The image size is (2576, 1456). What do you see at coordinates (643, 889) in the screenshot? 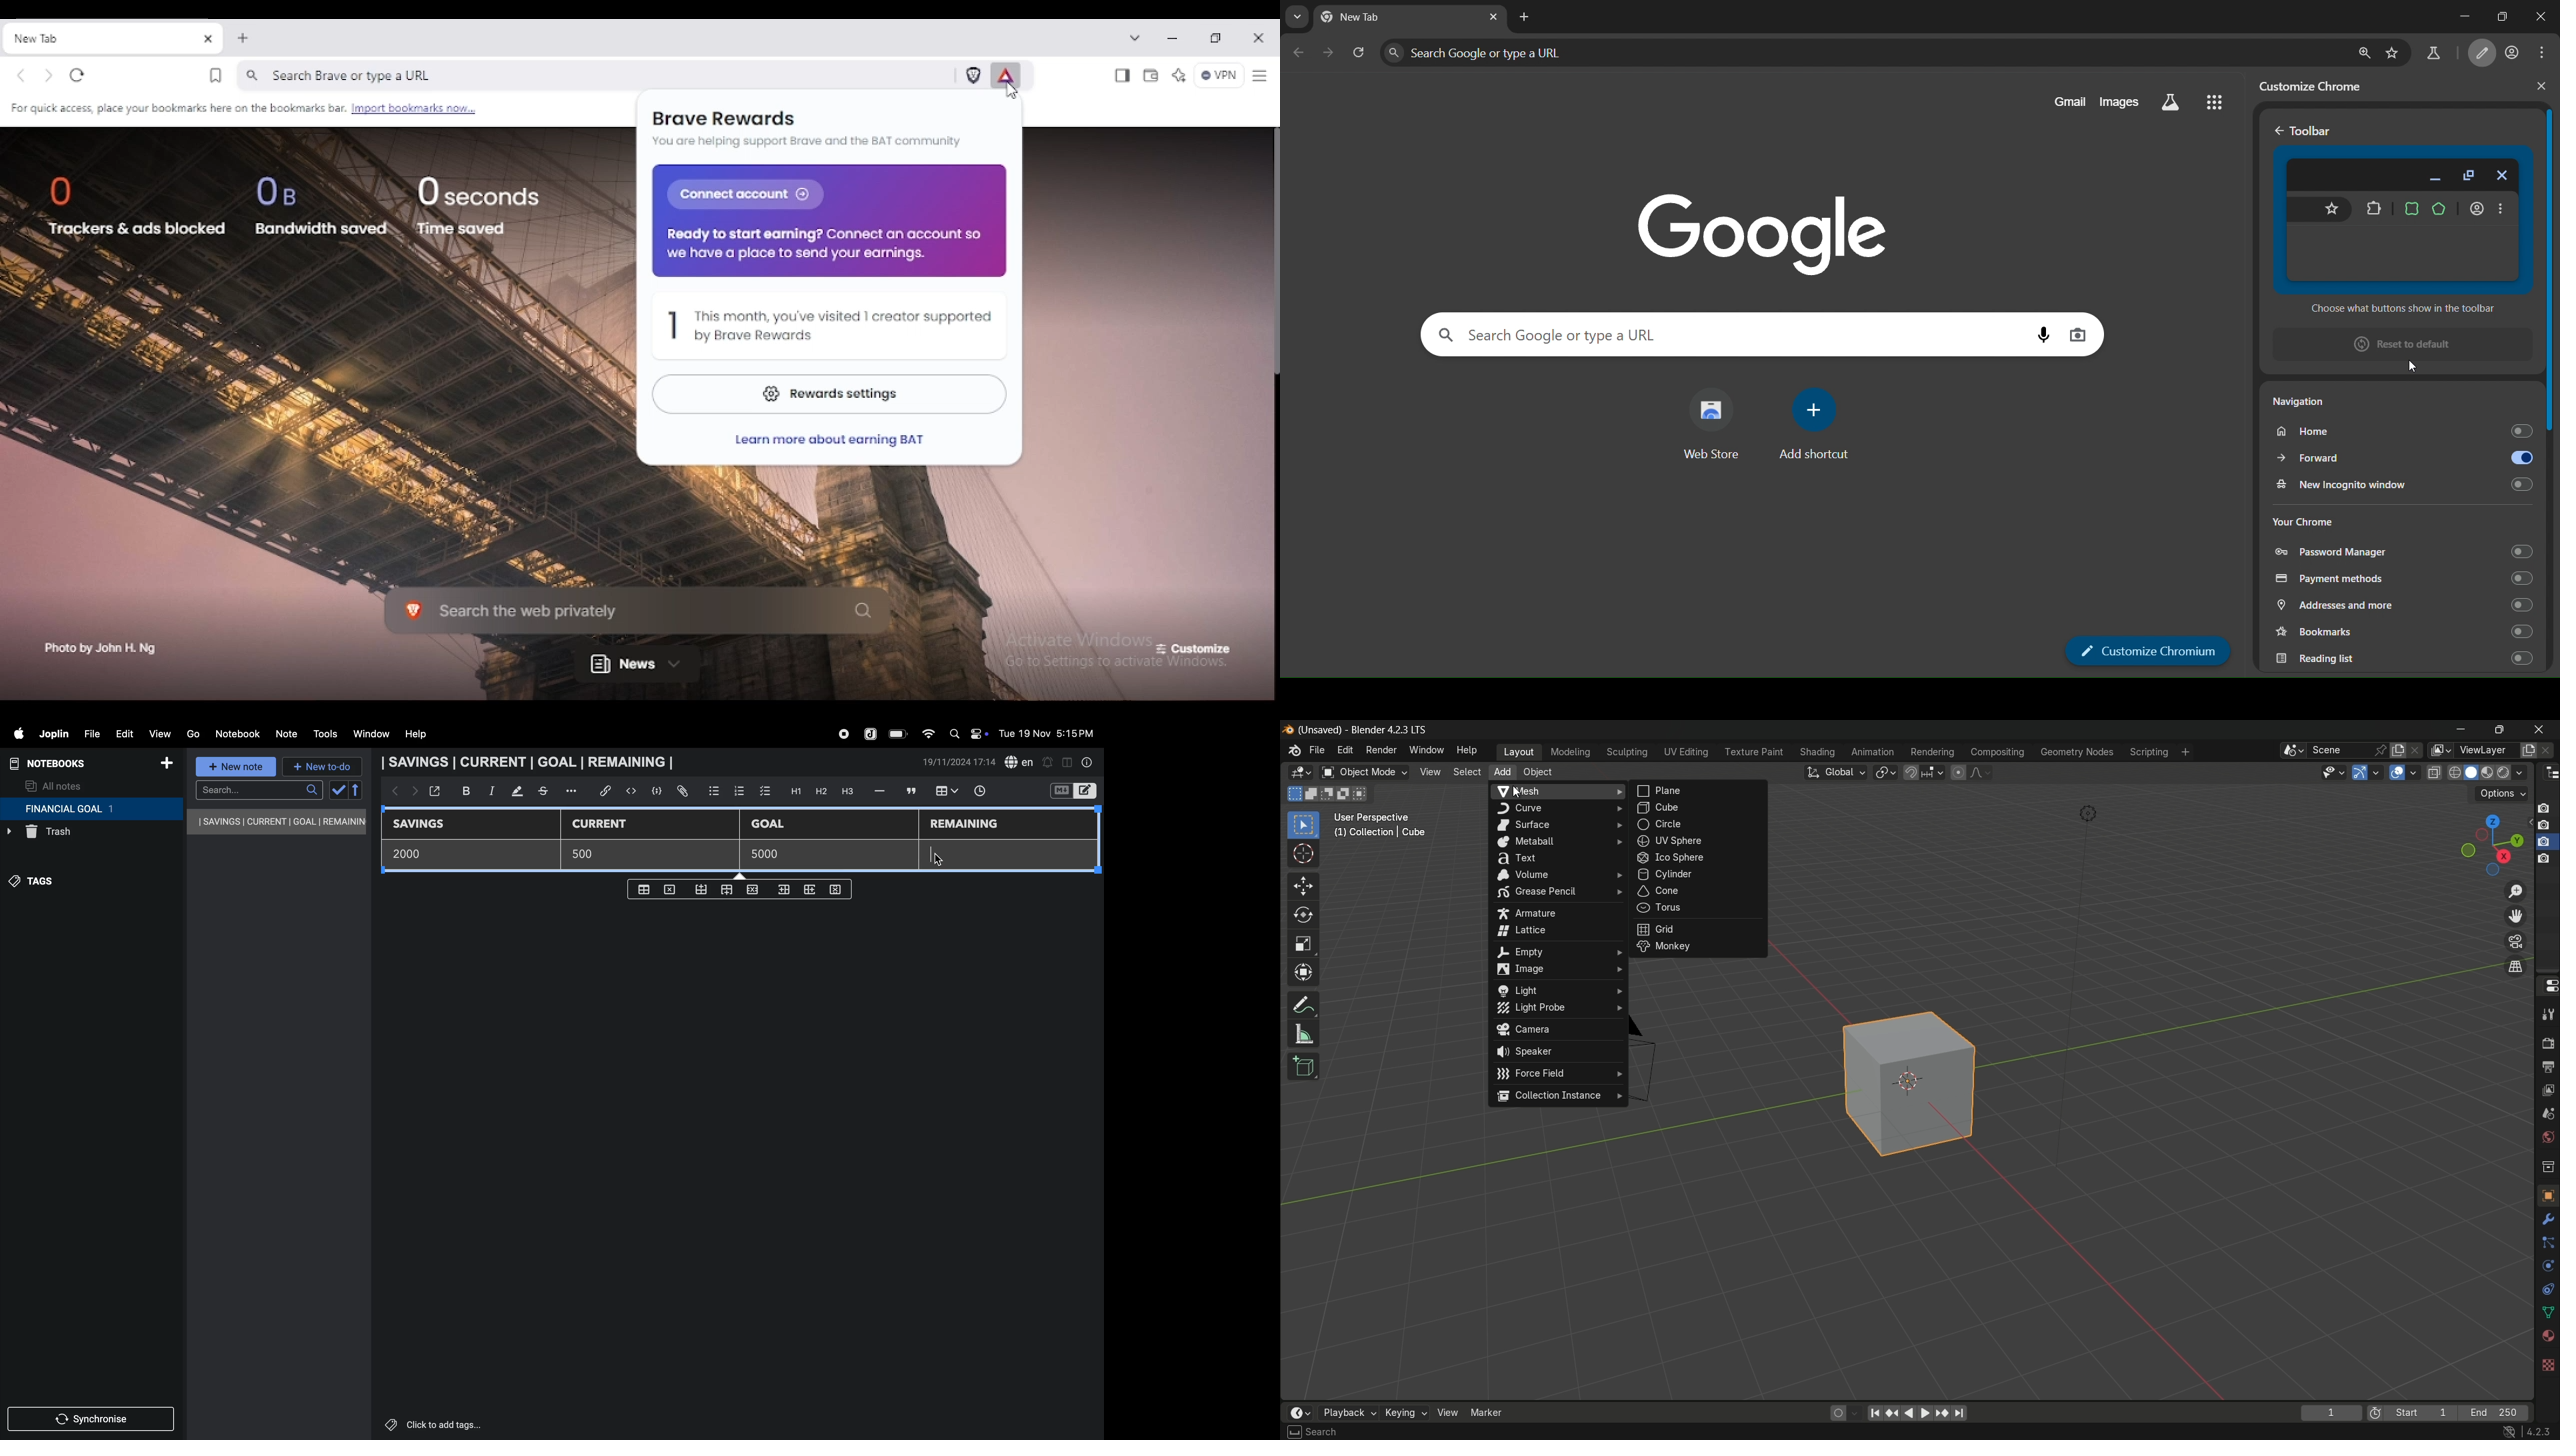
I see `create table` at bounding box center [643, 889].